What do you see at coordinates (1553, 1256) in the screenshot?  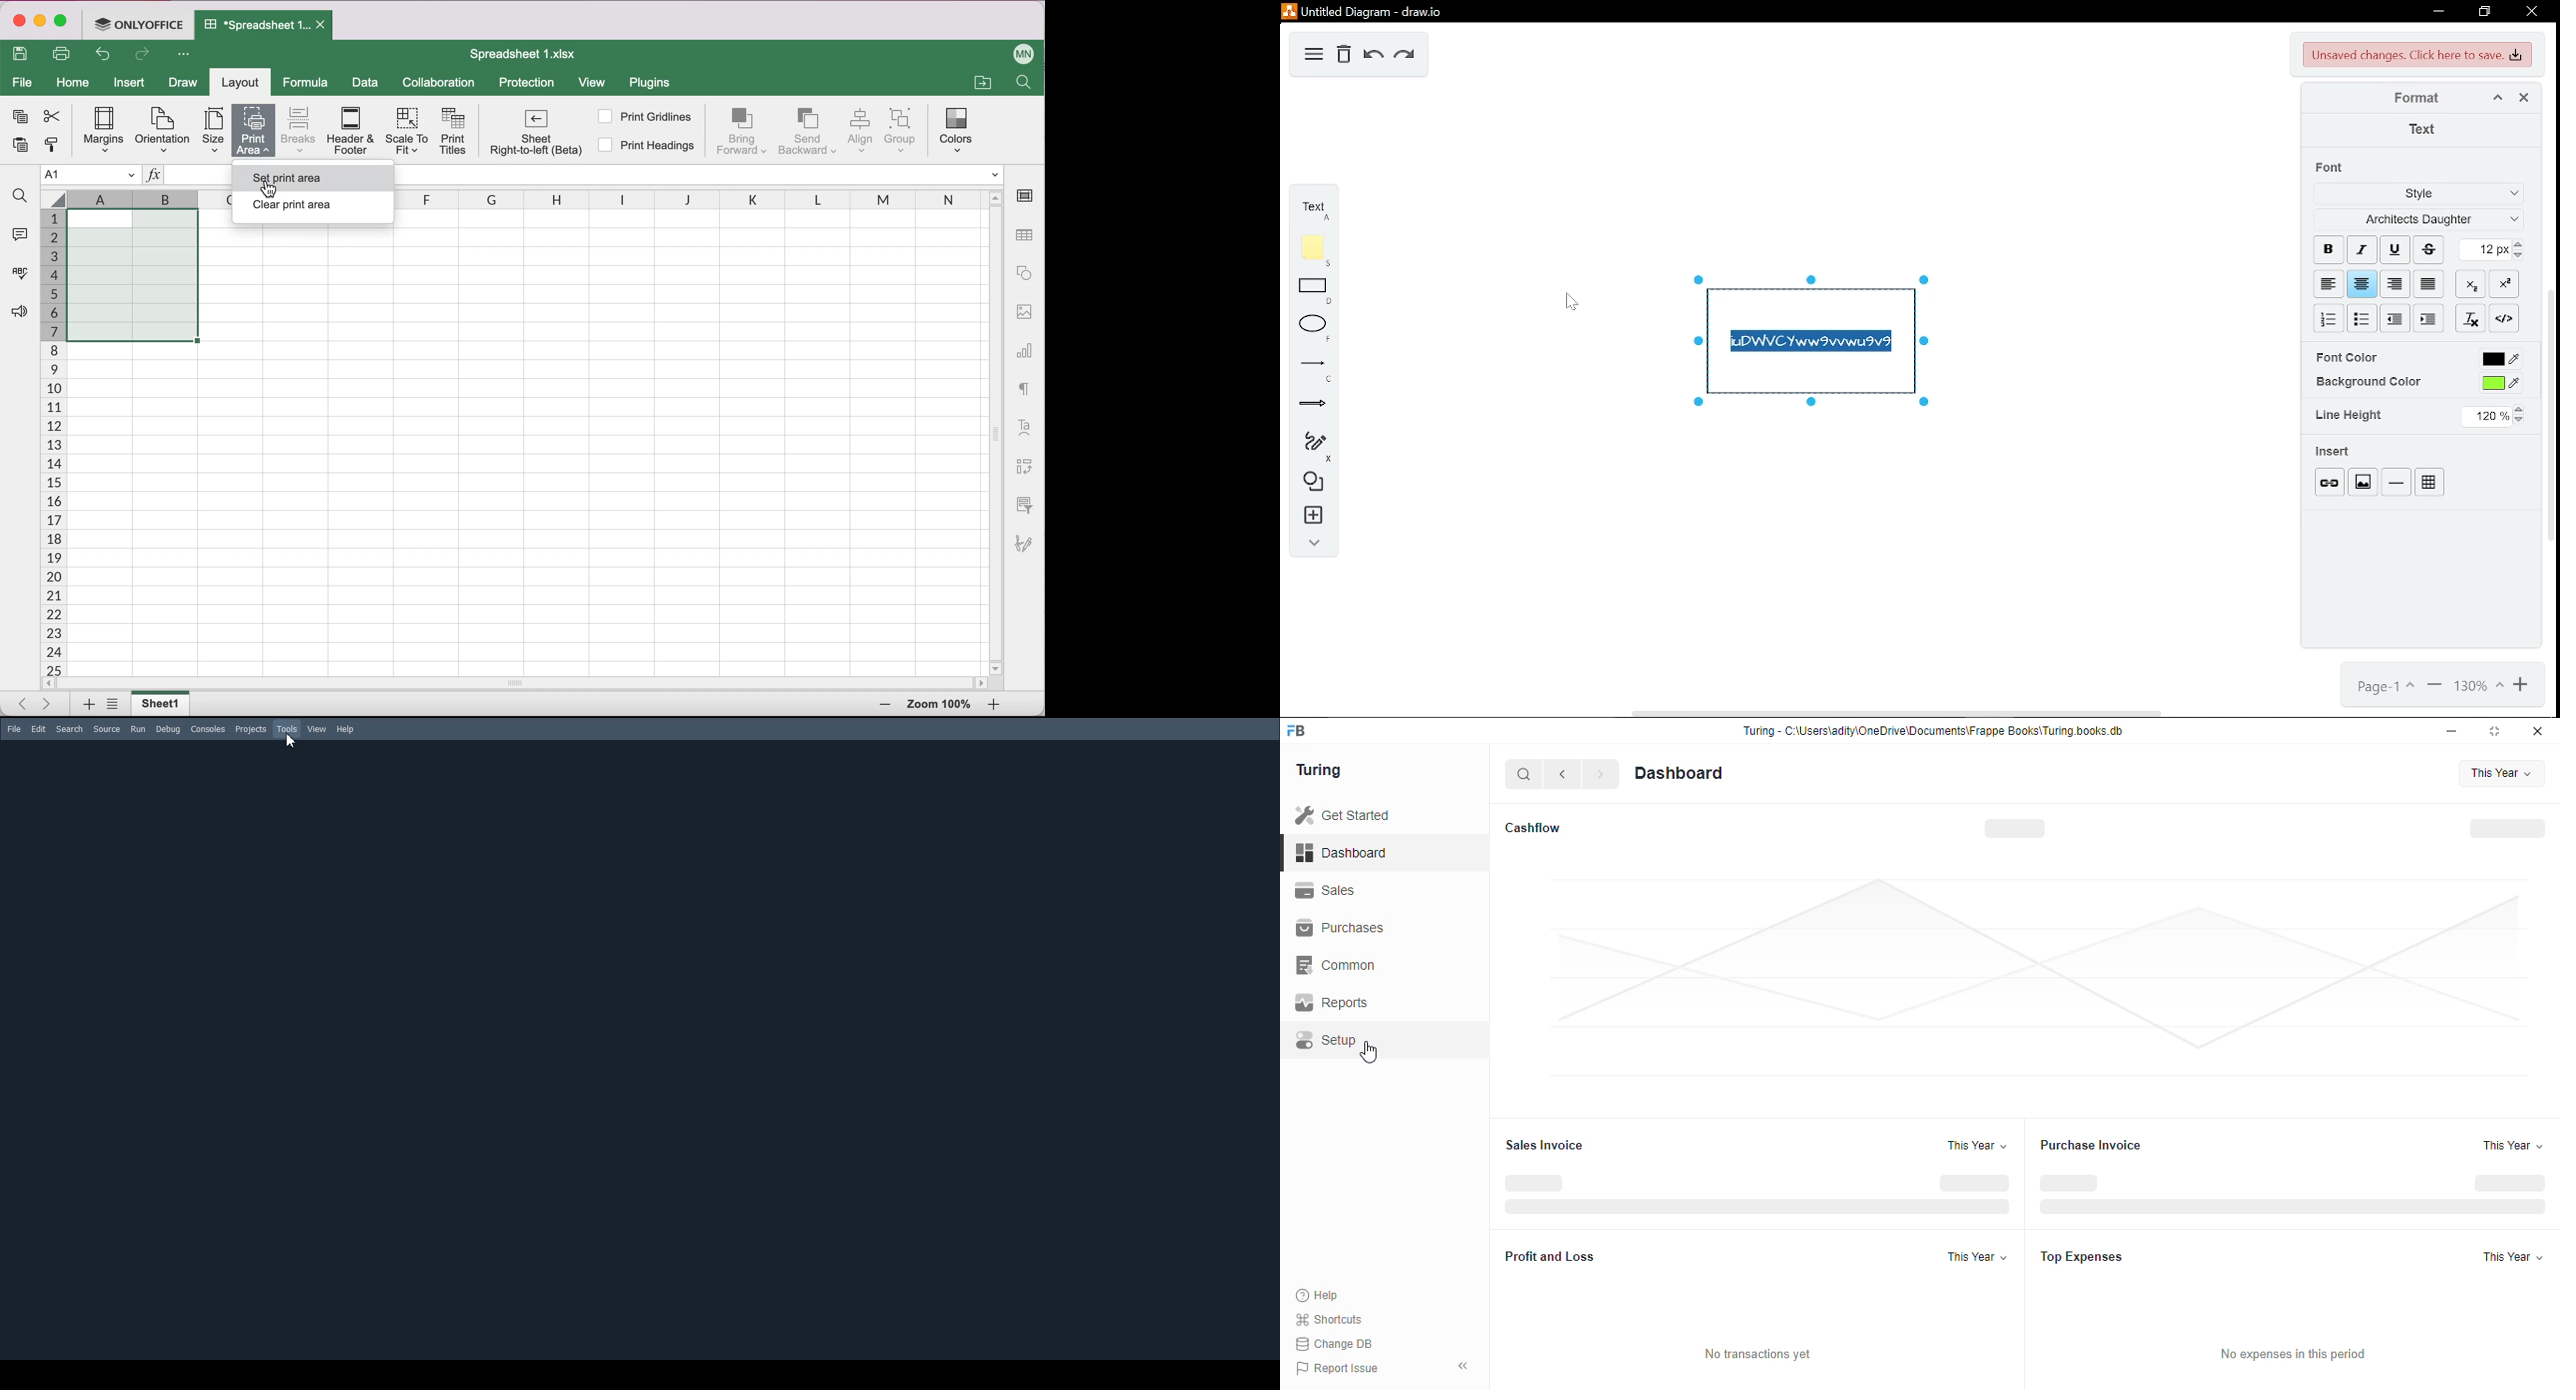 I see `Profit and Loss` at bounding box center [1553, 1256].